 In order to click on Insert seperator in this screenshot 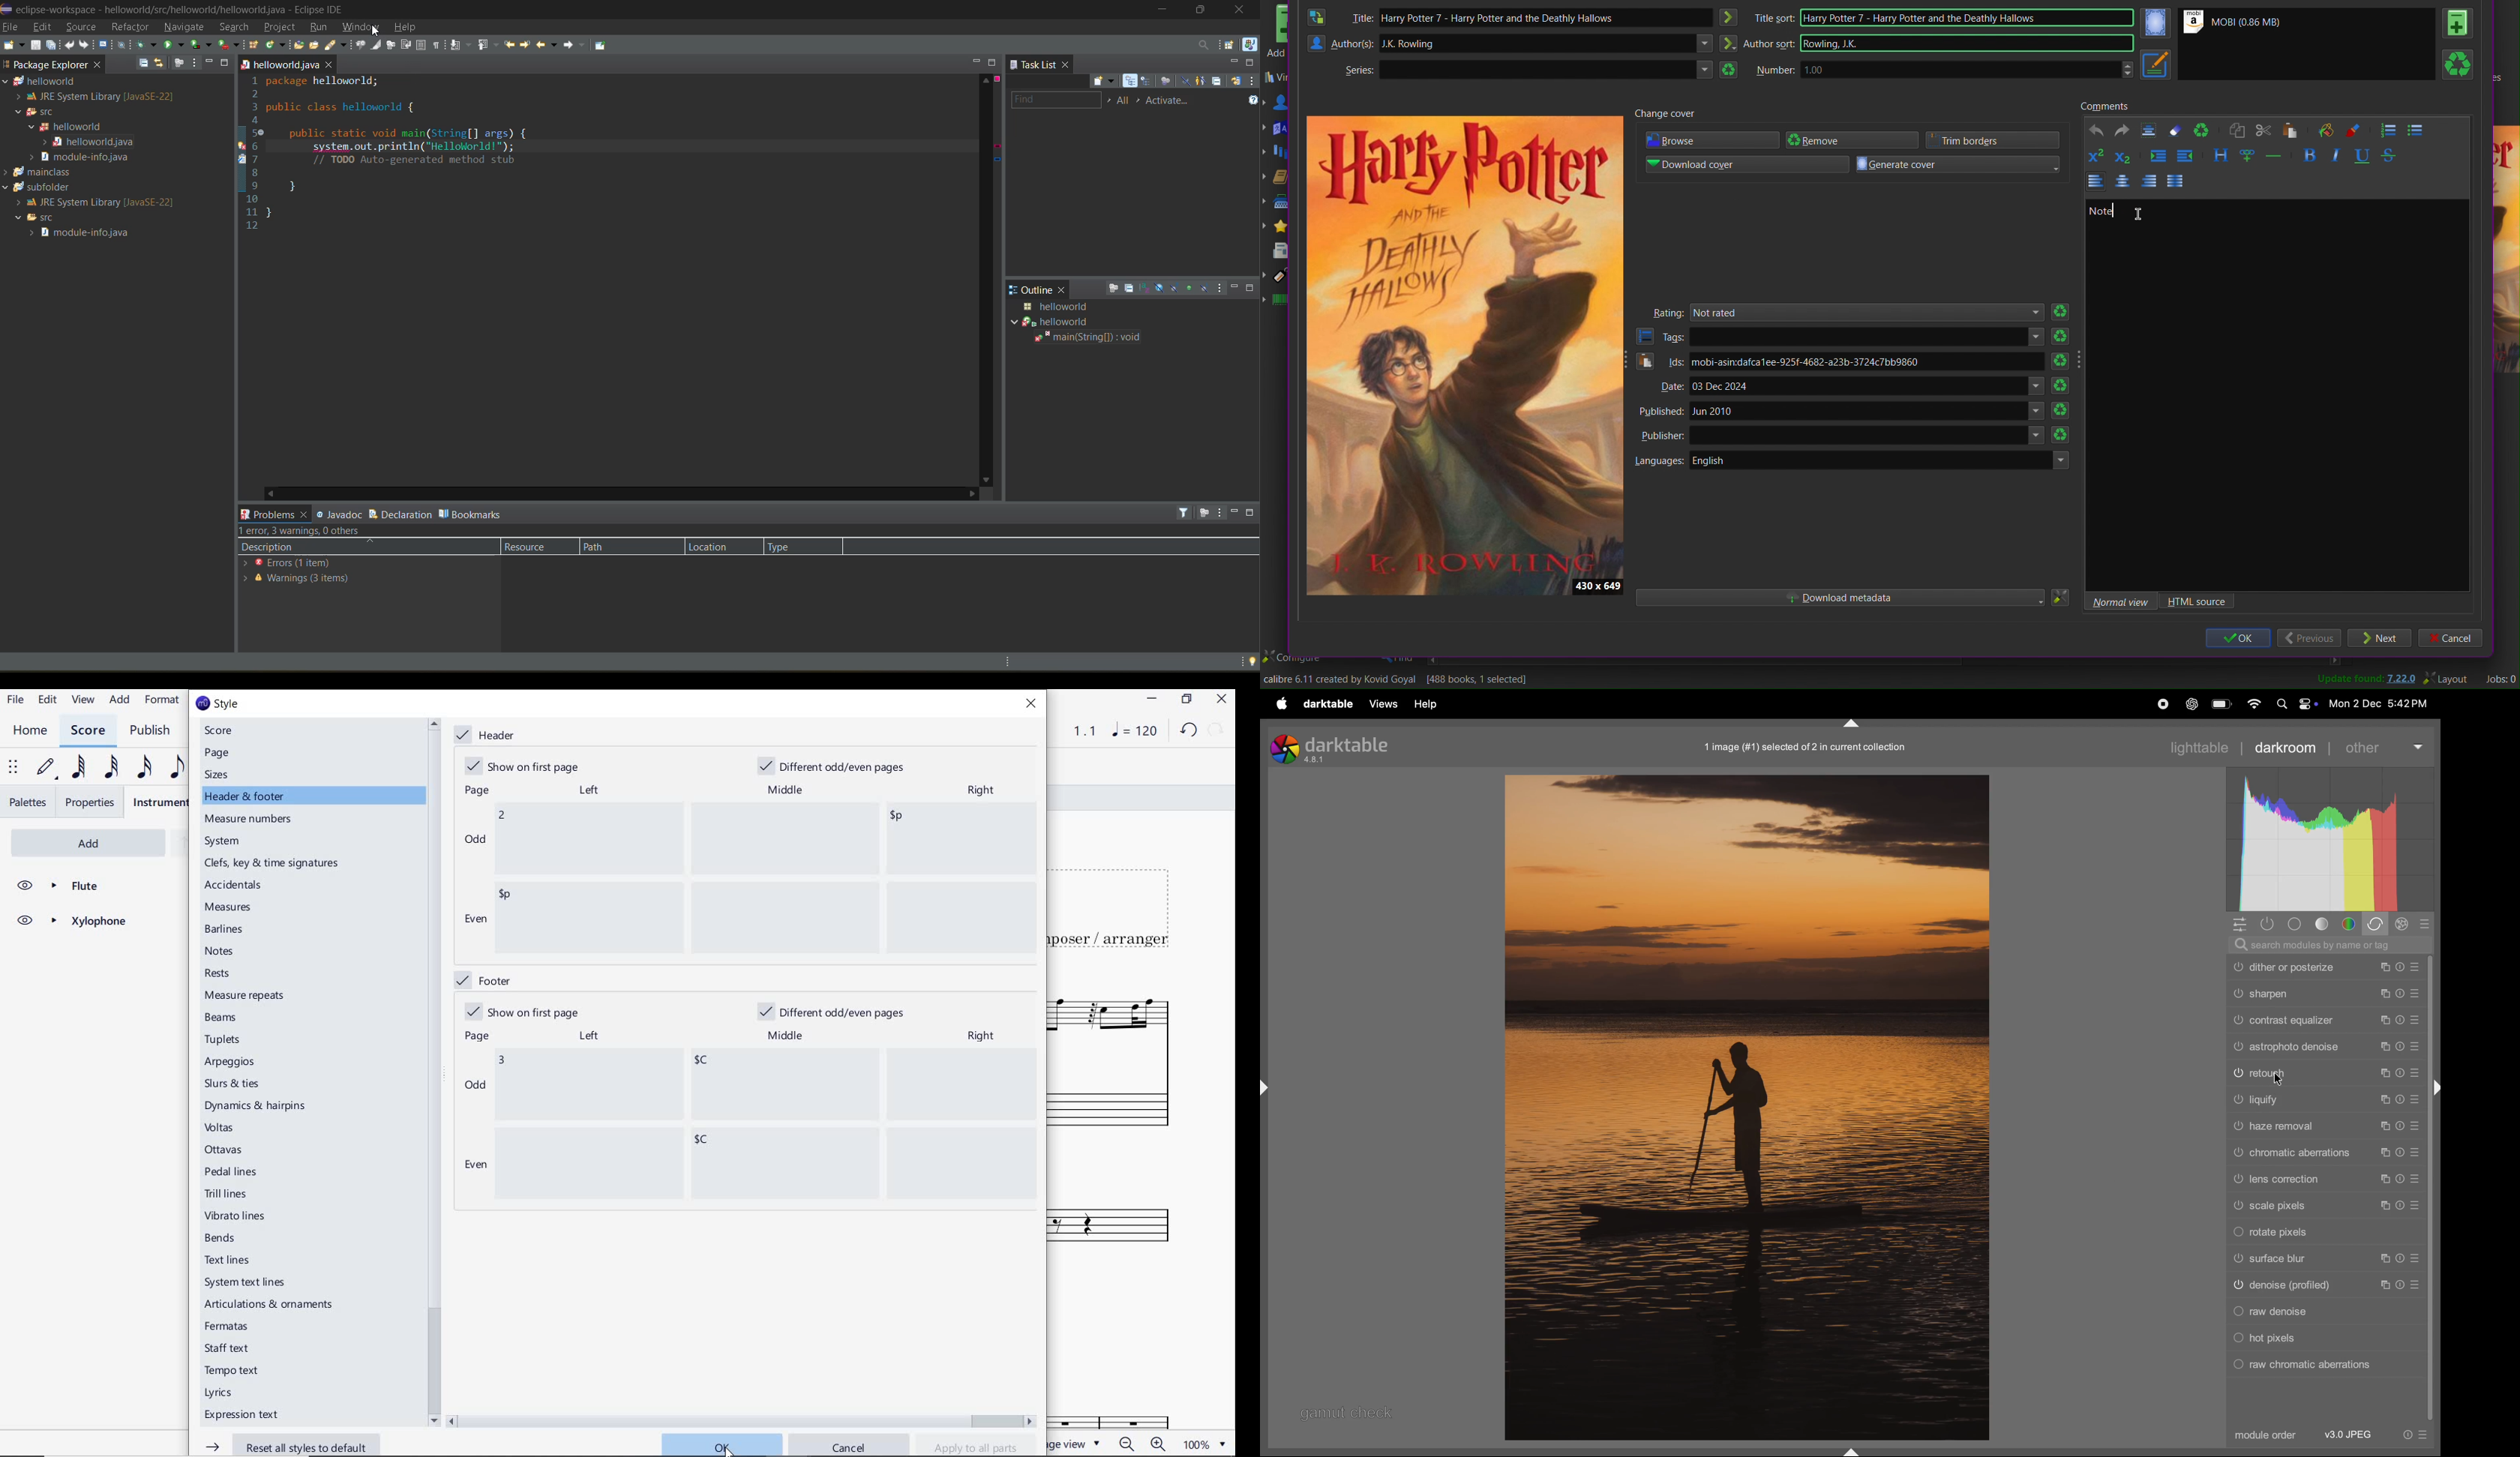, I will do `click(2274, 155)`.